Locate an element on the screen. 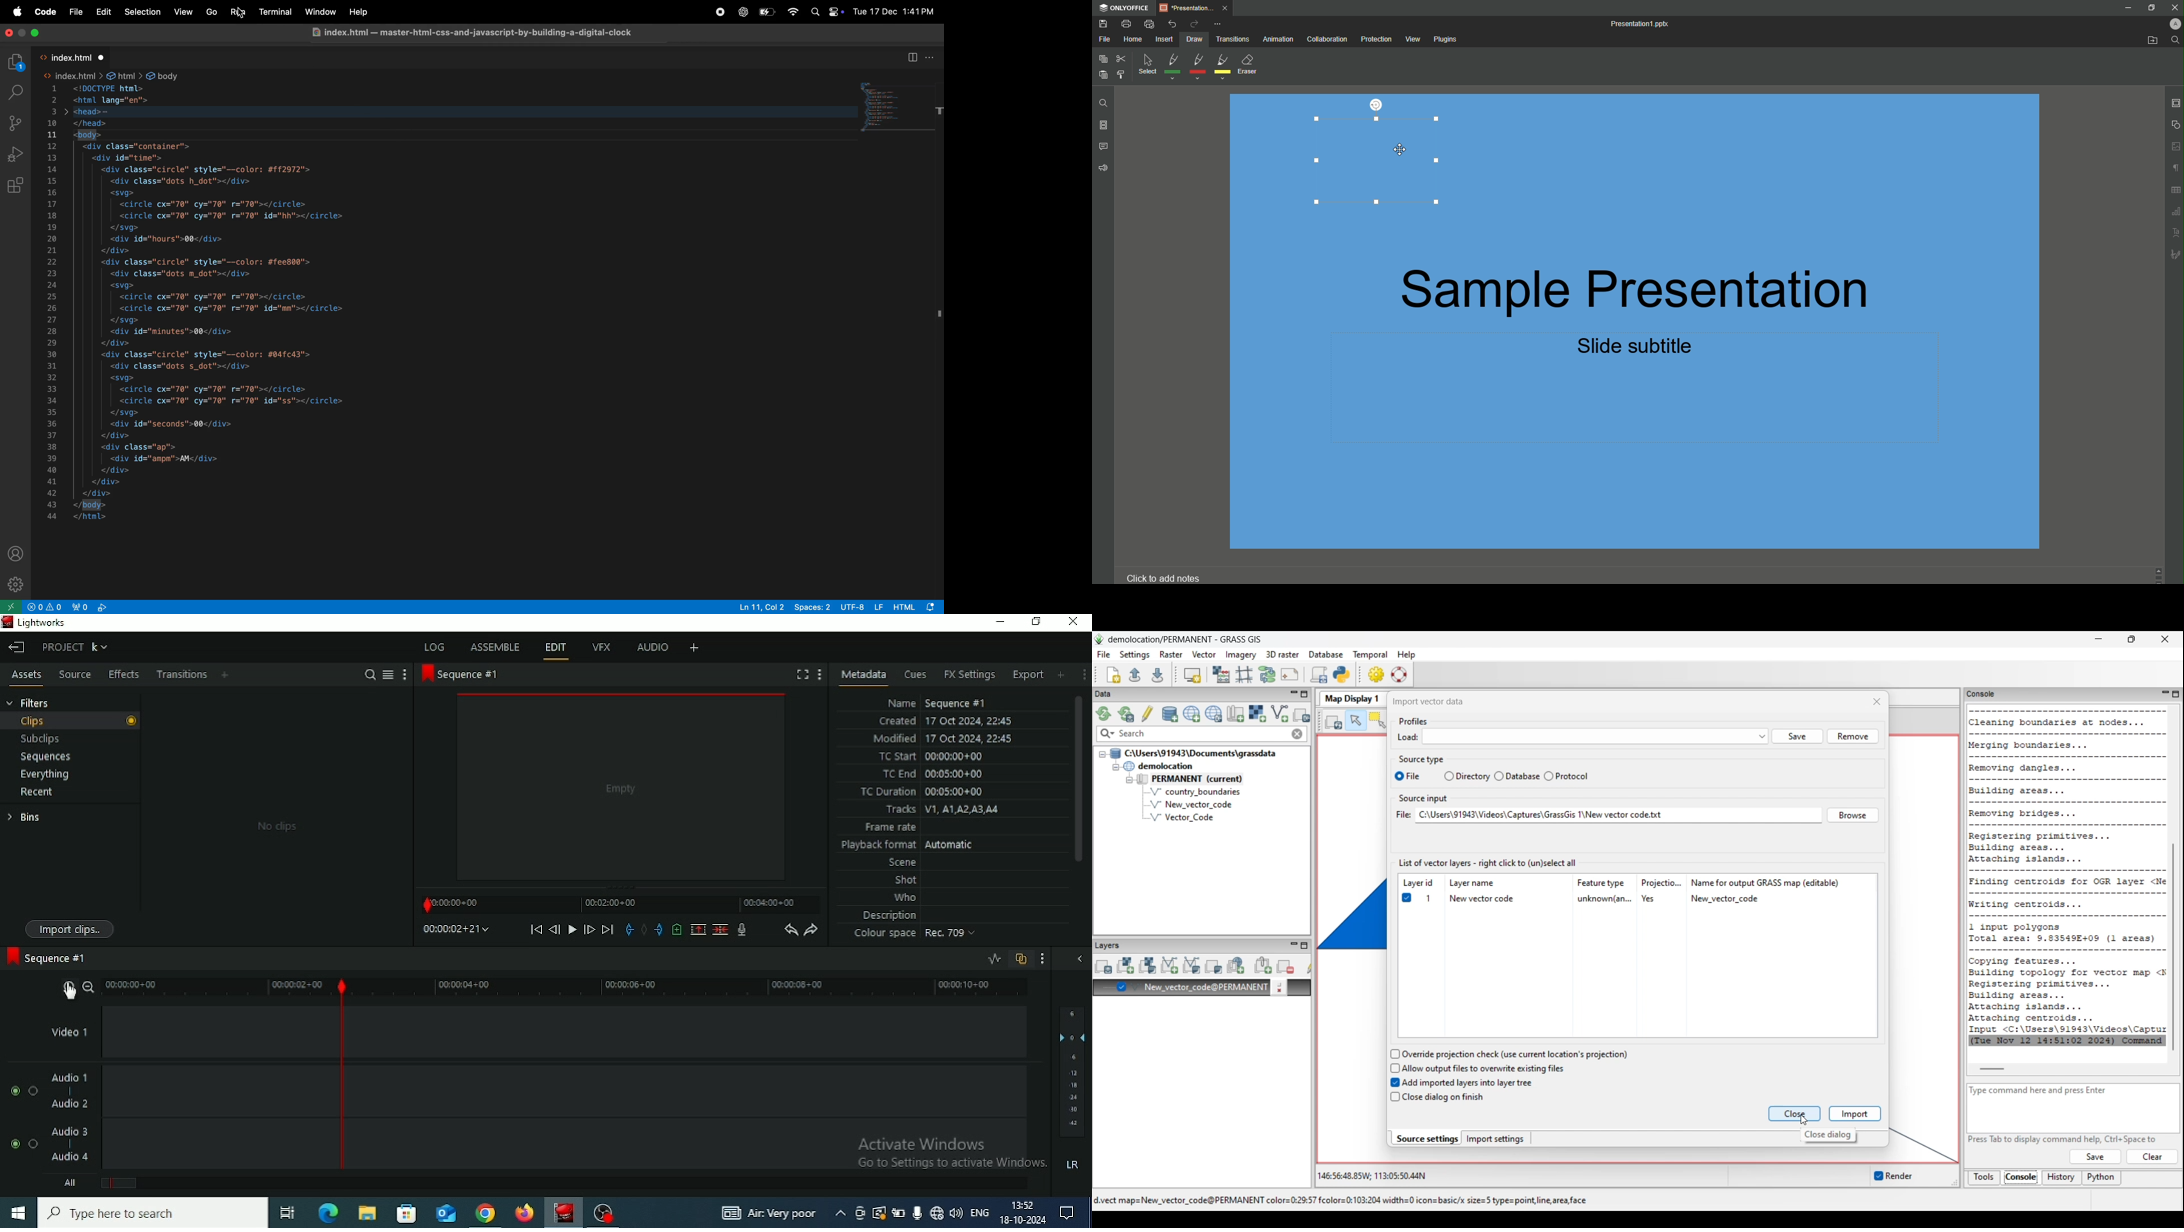 Image resolution: width=2184 pixels, height=1232 pixels. Lightworks is located at coordinates (42, 622).